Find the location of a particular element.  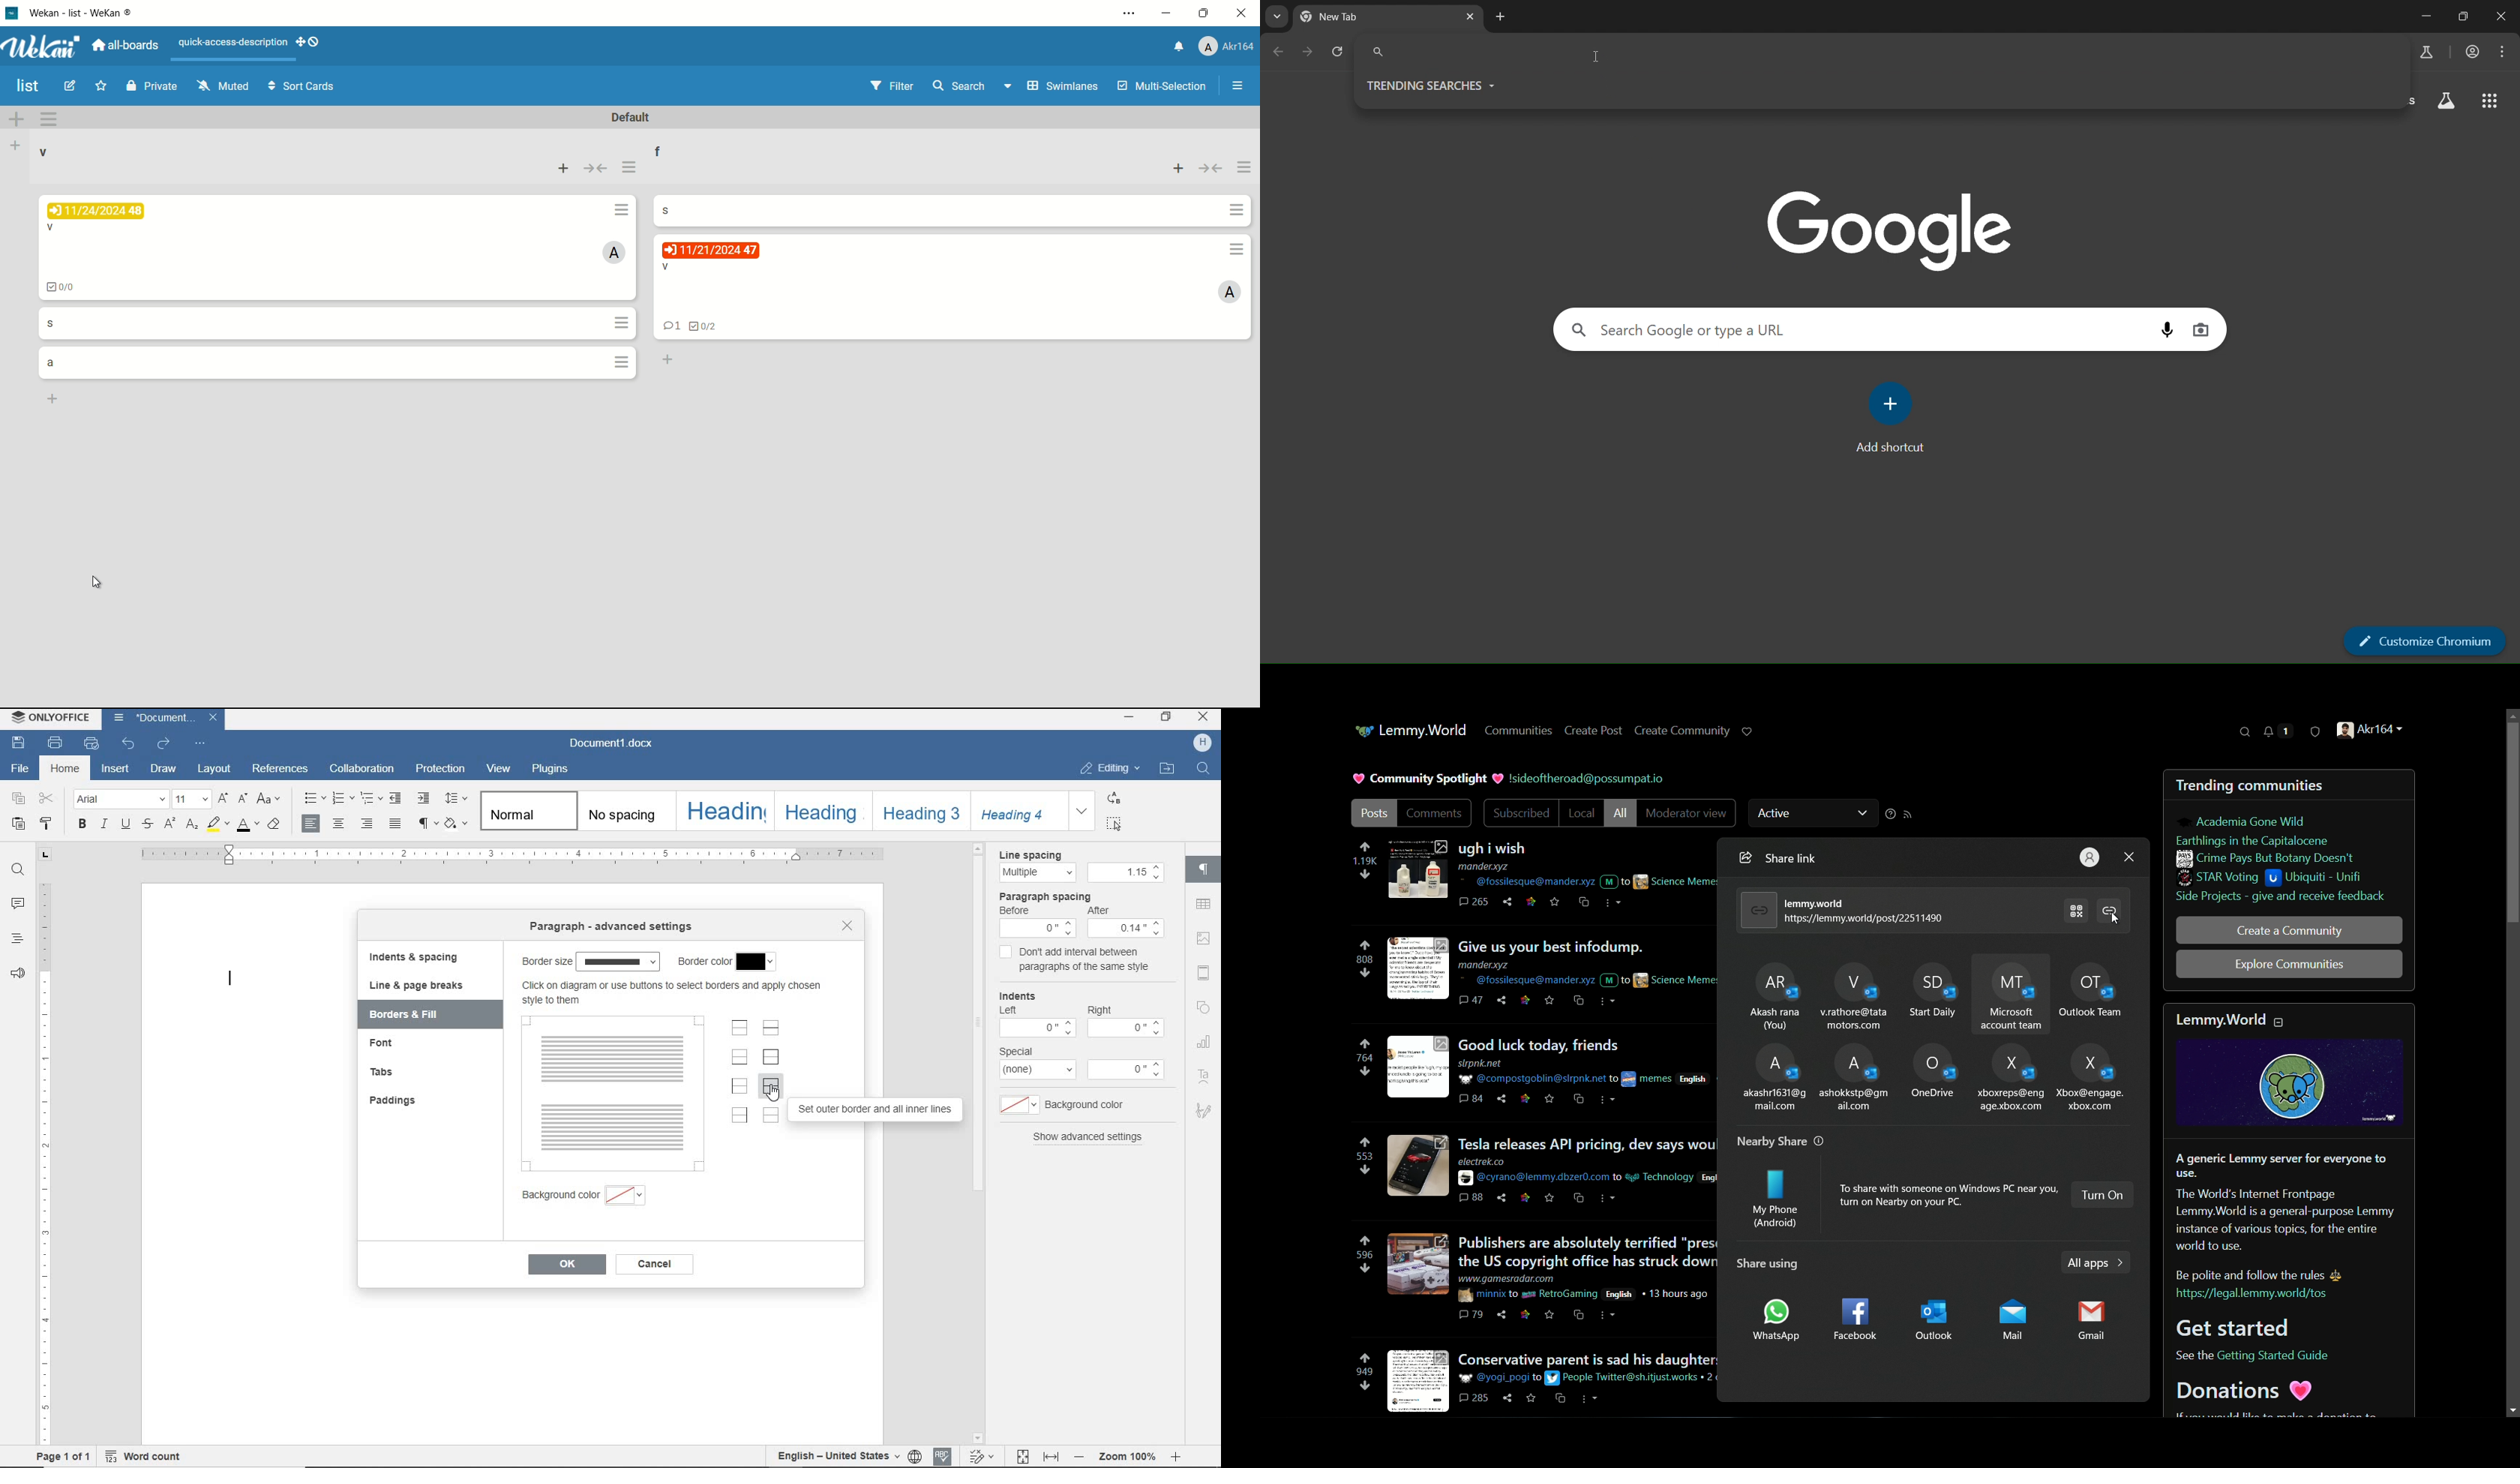

See the is located at coordinates (2192, 1357).